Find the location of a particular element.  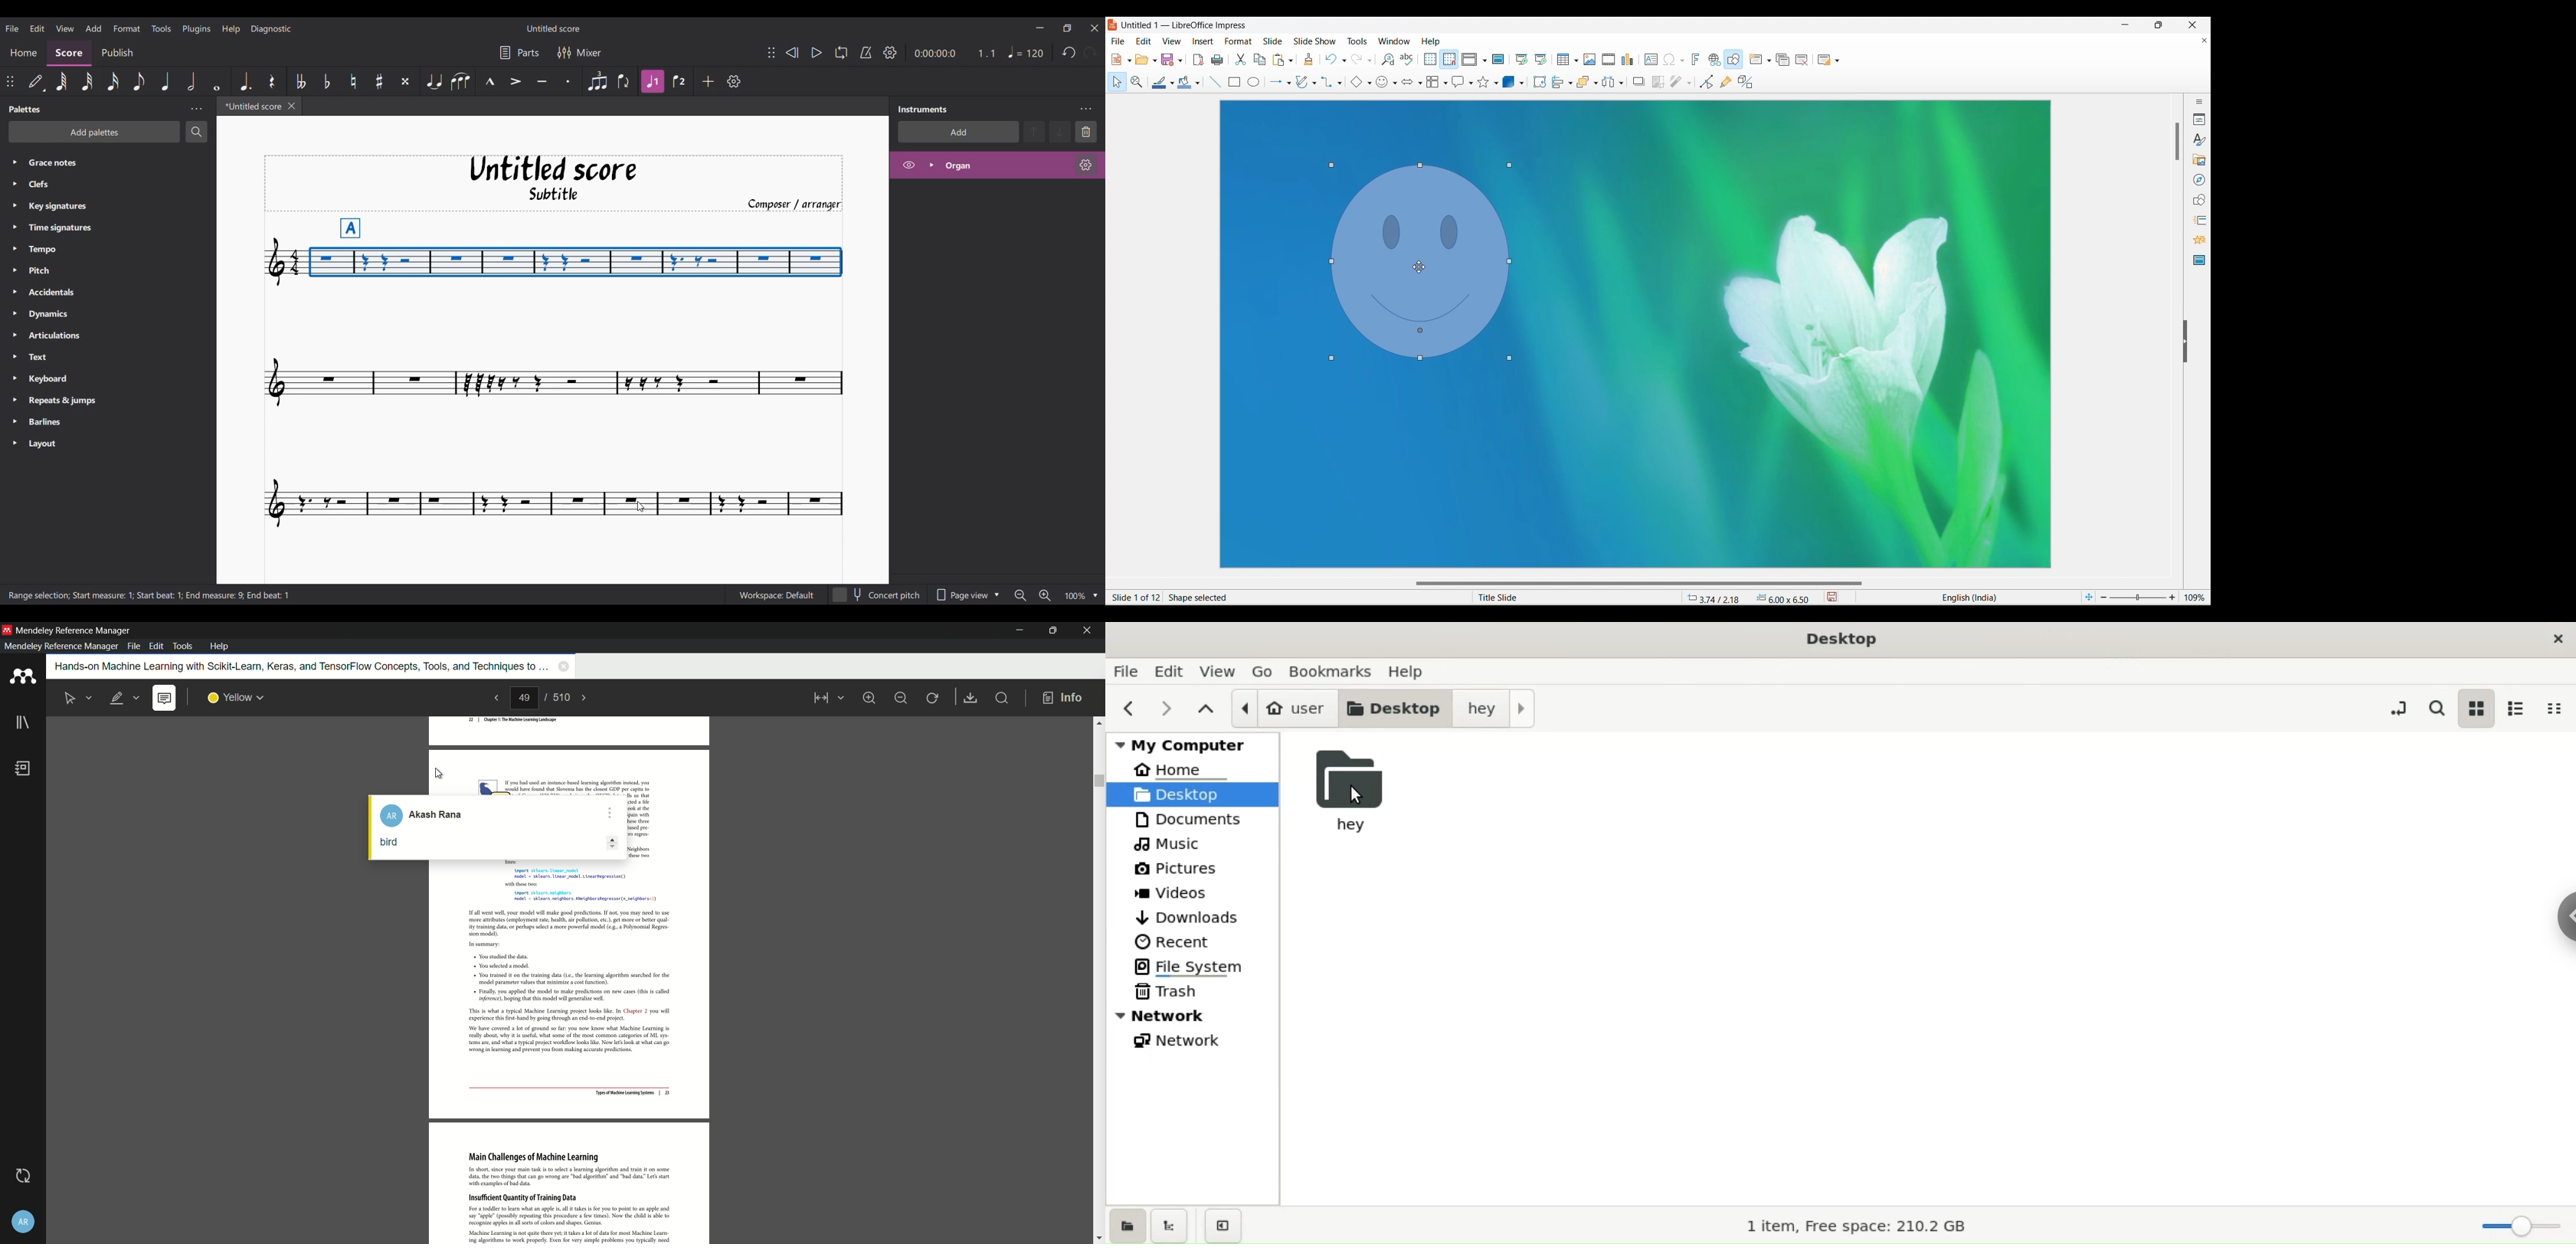

minimize is located at coordinates (1015, 630).